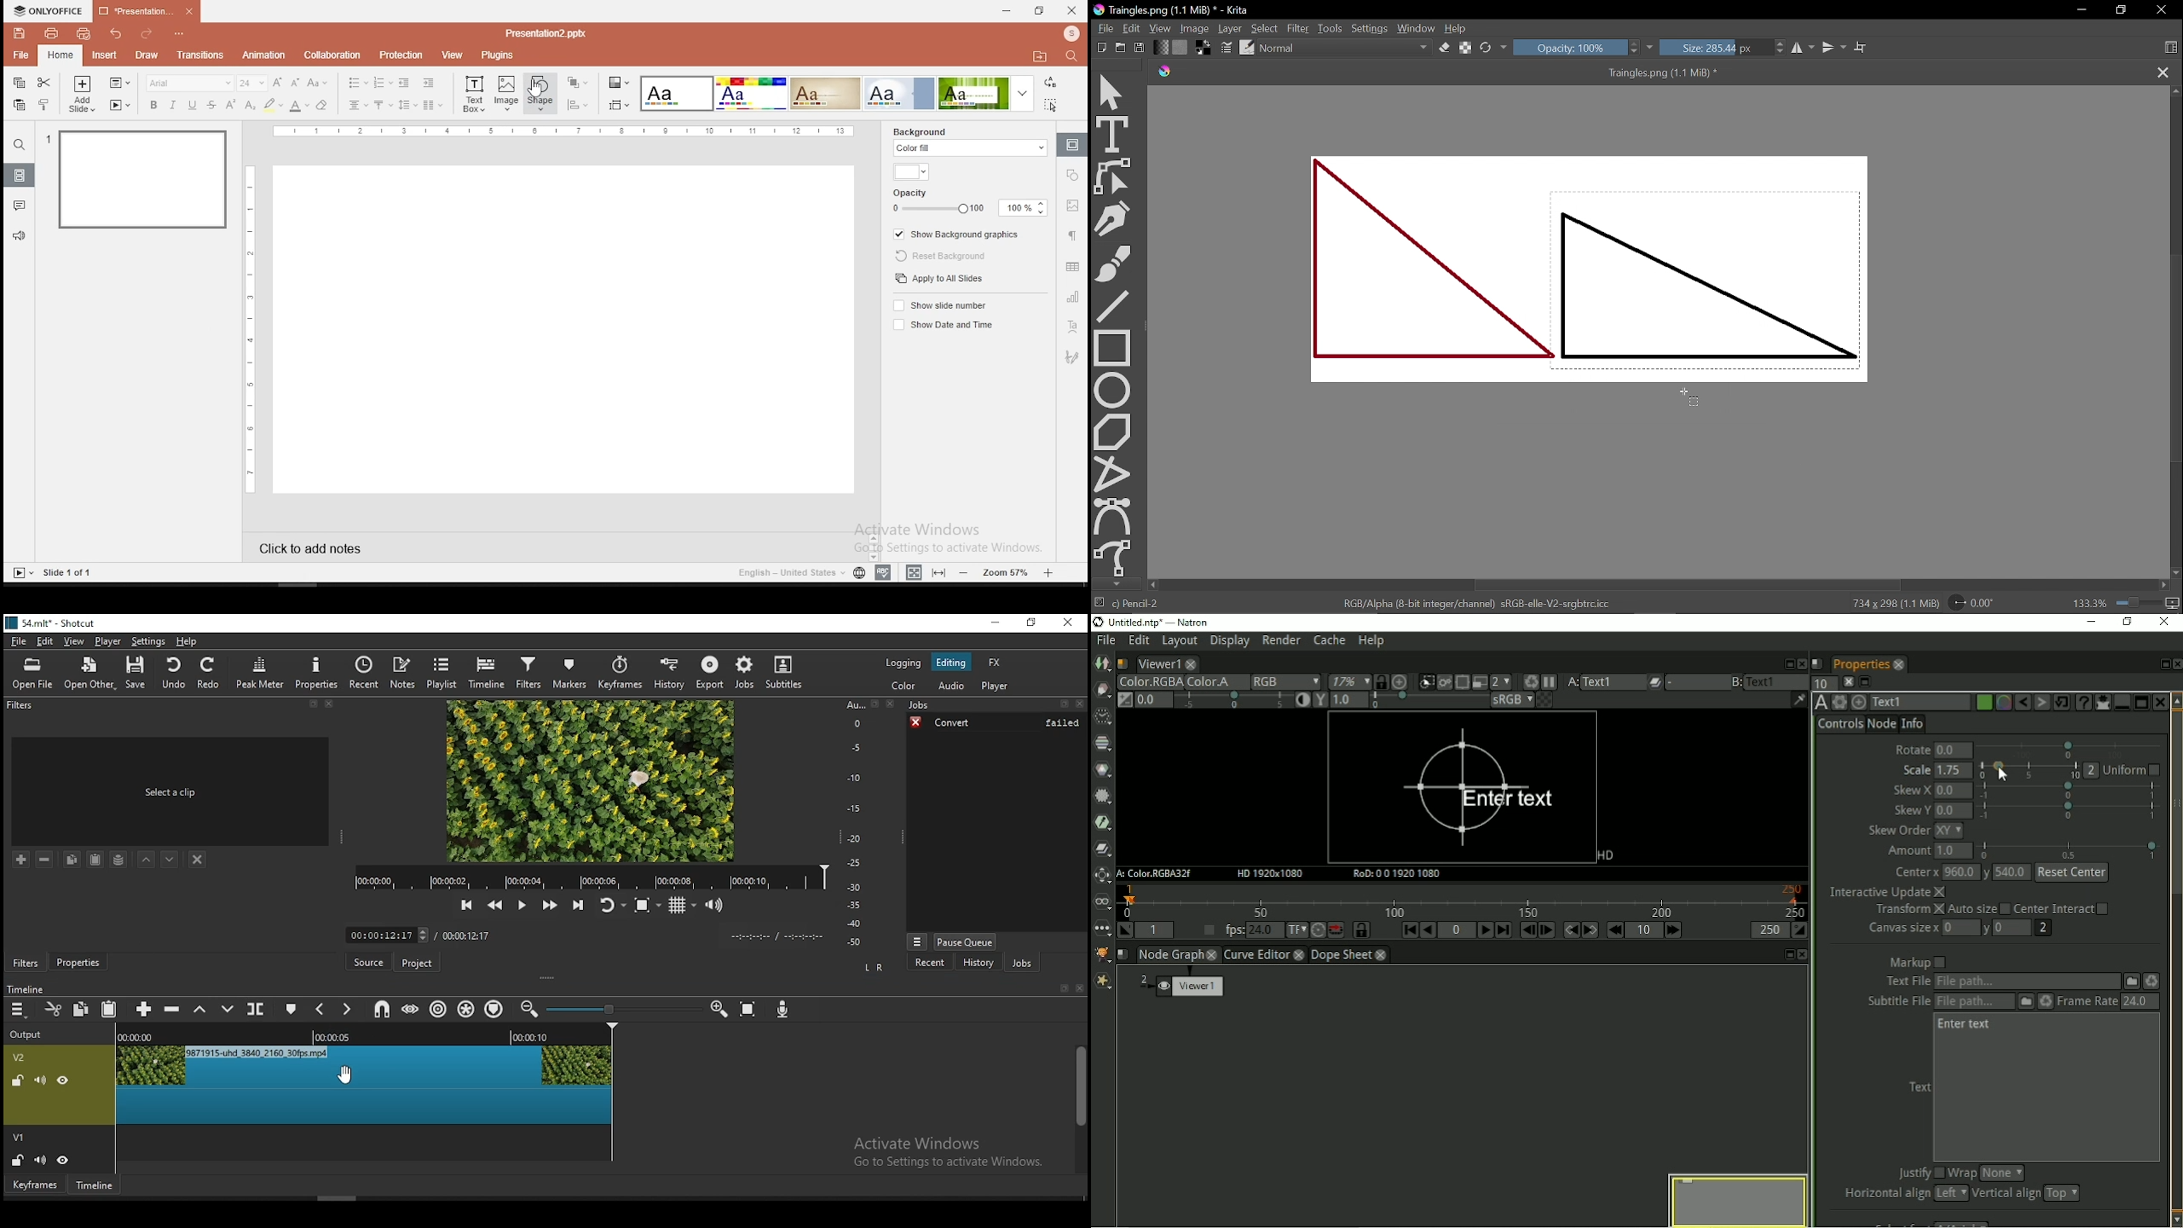 The width and height of the screenshot is (2184, 1232). I want to click on subtitles, so click(785, 672).